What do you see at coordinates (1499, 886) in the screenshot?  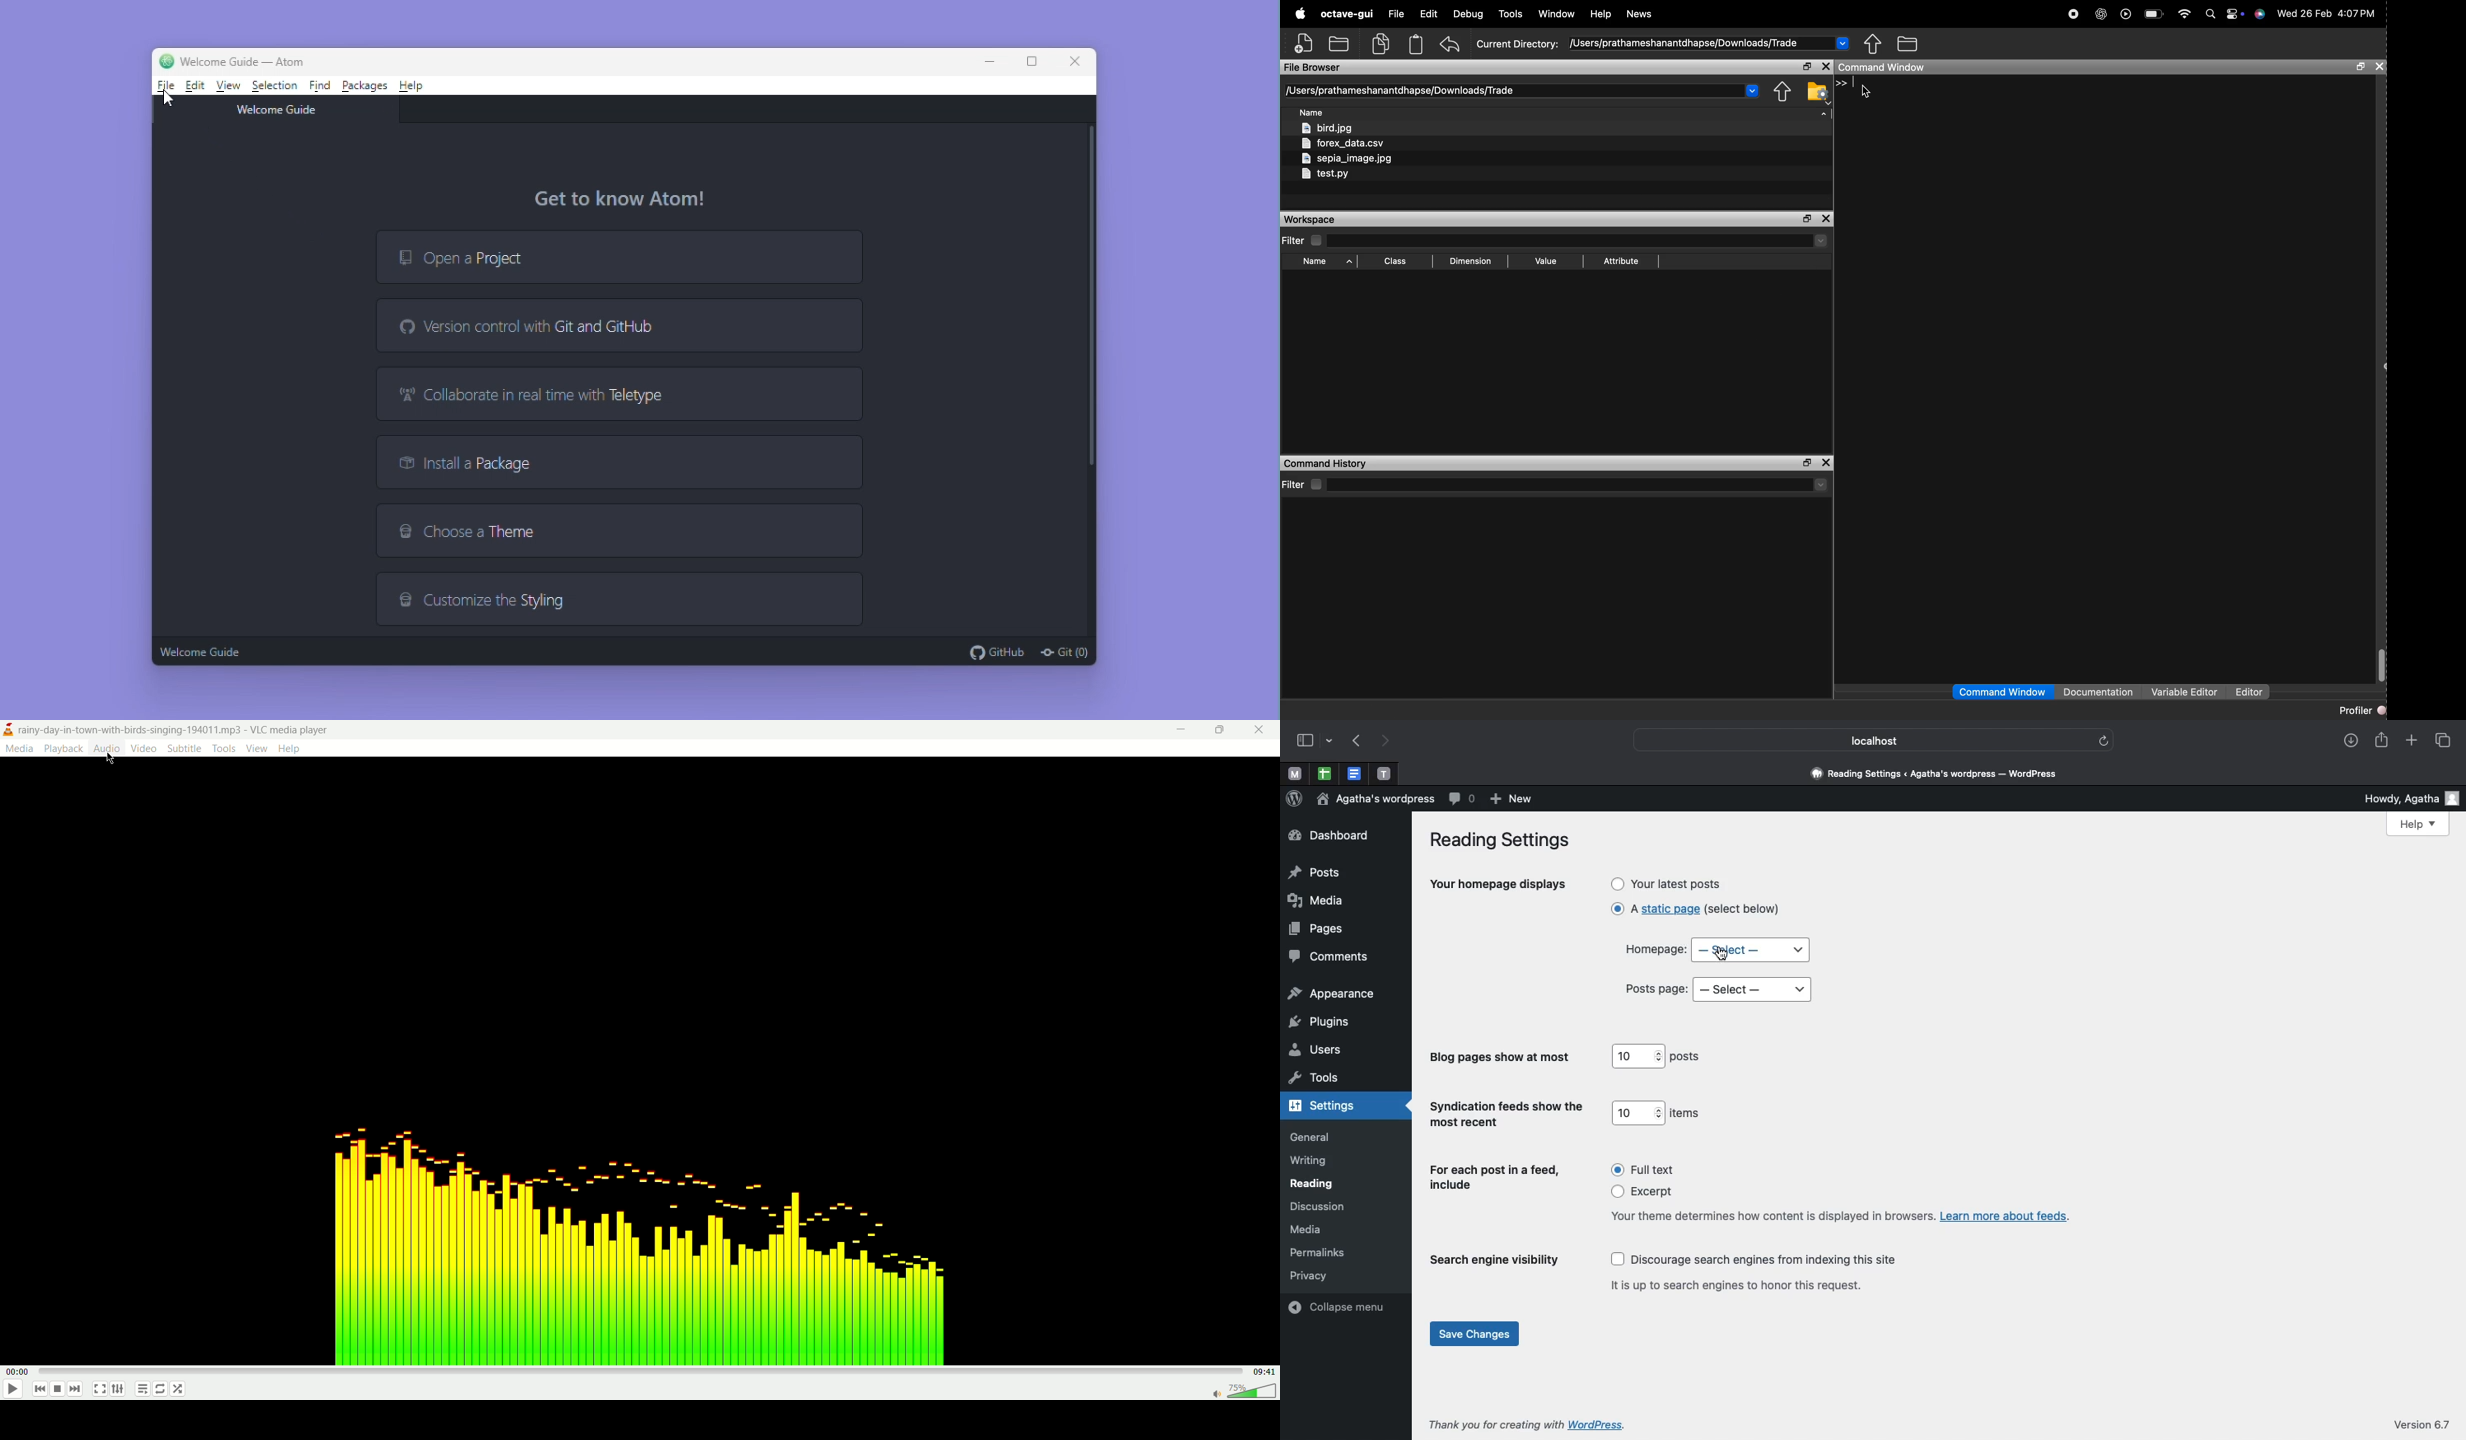 I see `Your homepage displays` at bounding box center [1499, 886].